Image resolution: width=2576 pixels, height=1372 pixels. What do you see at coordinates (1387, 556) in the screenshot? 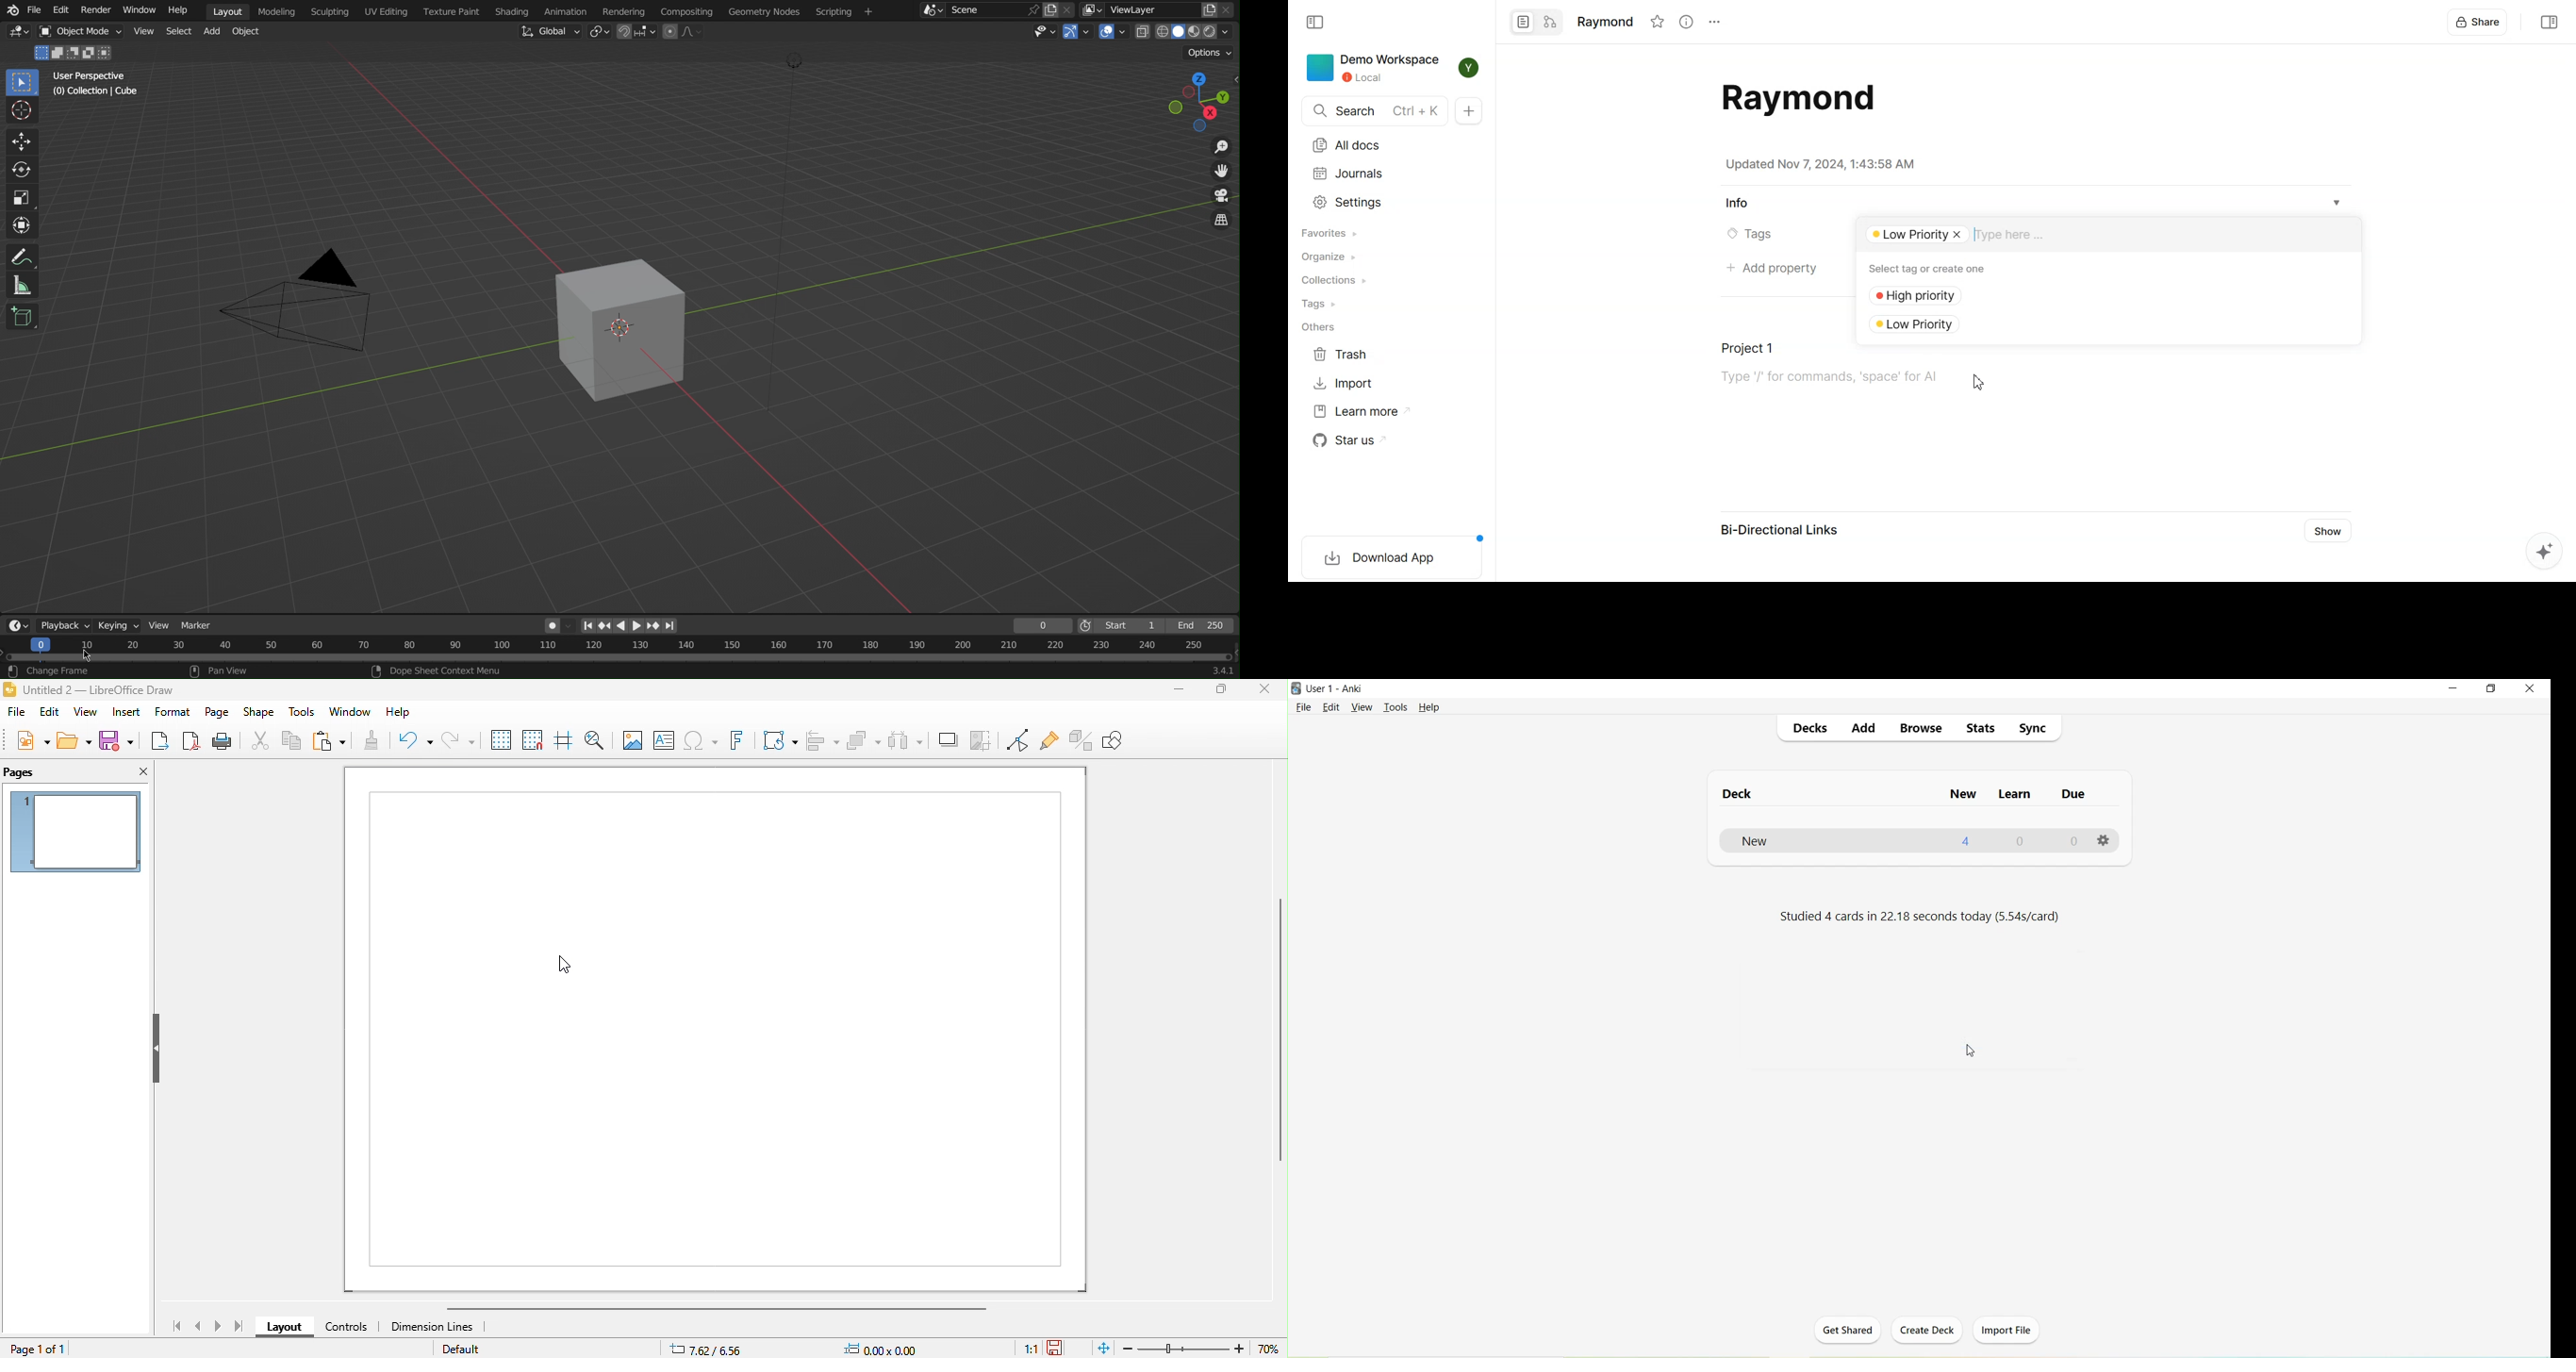
I see `Download App` at bounding box center [1387, 556].